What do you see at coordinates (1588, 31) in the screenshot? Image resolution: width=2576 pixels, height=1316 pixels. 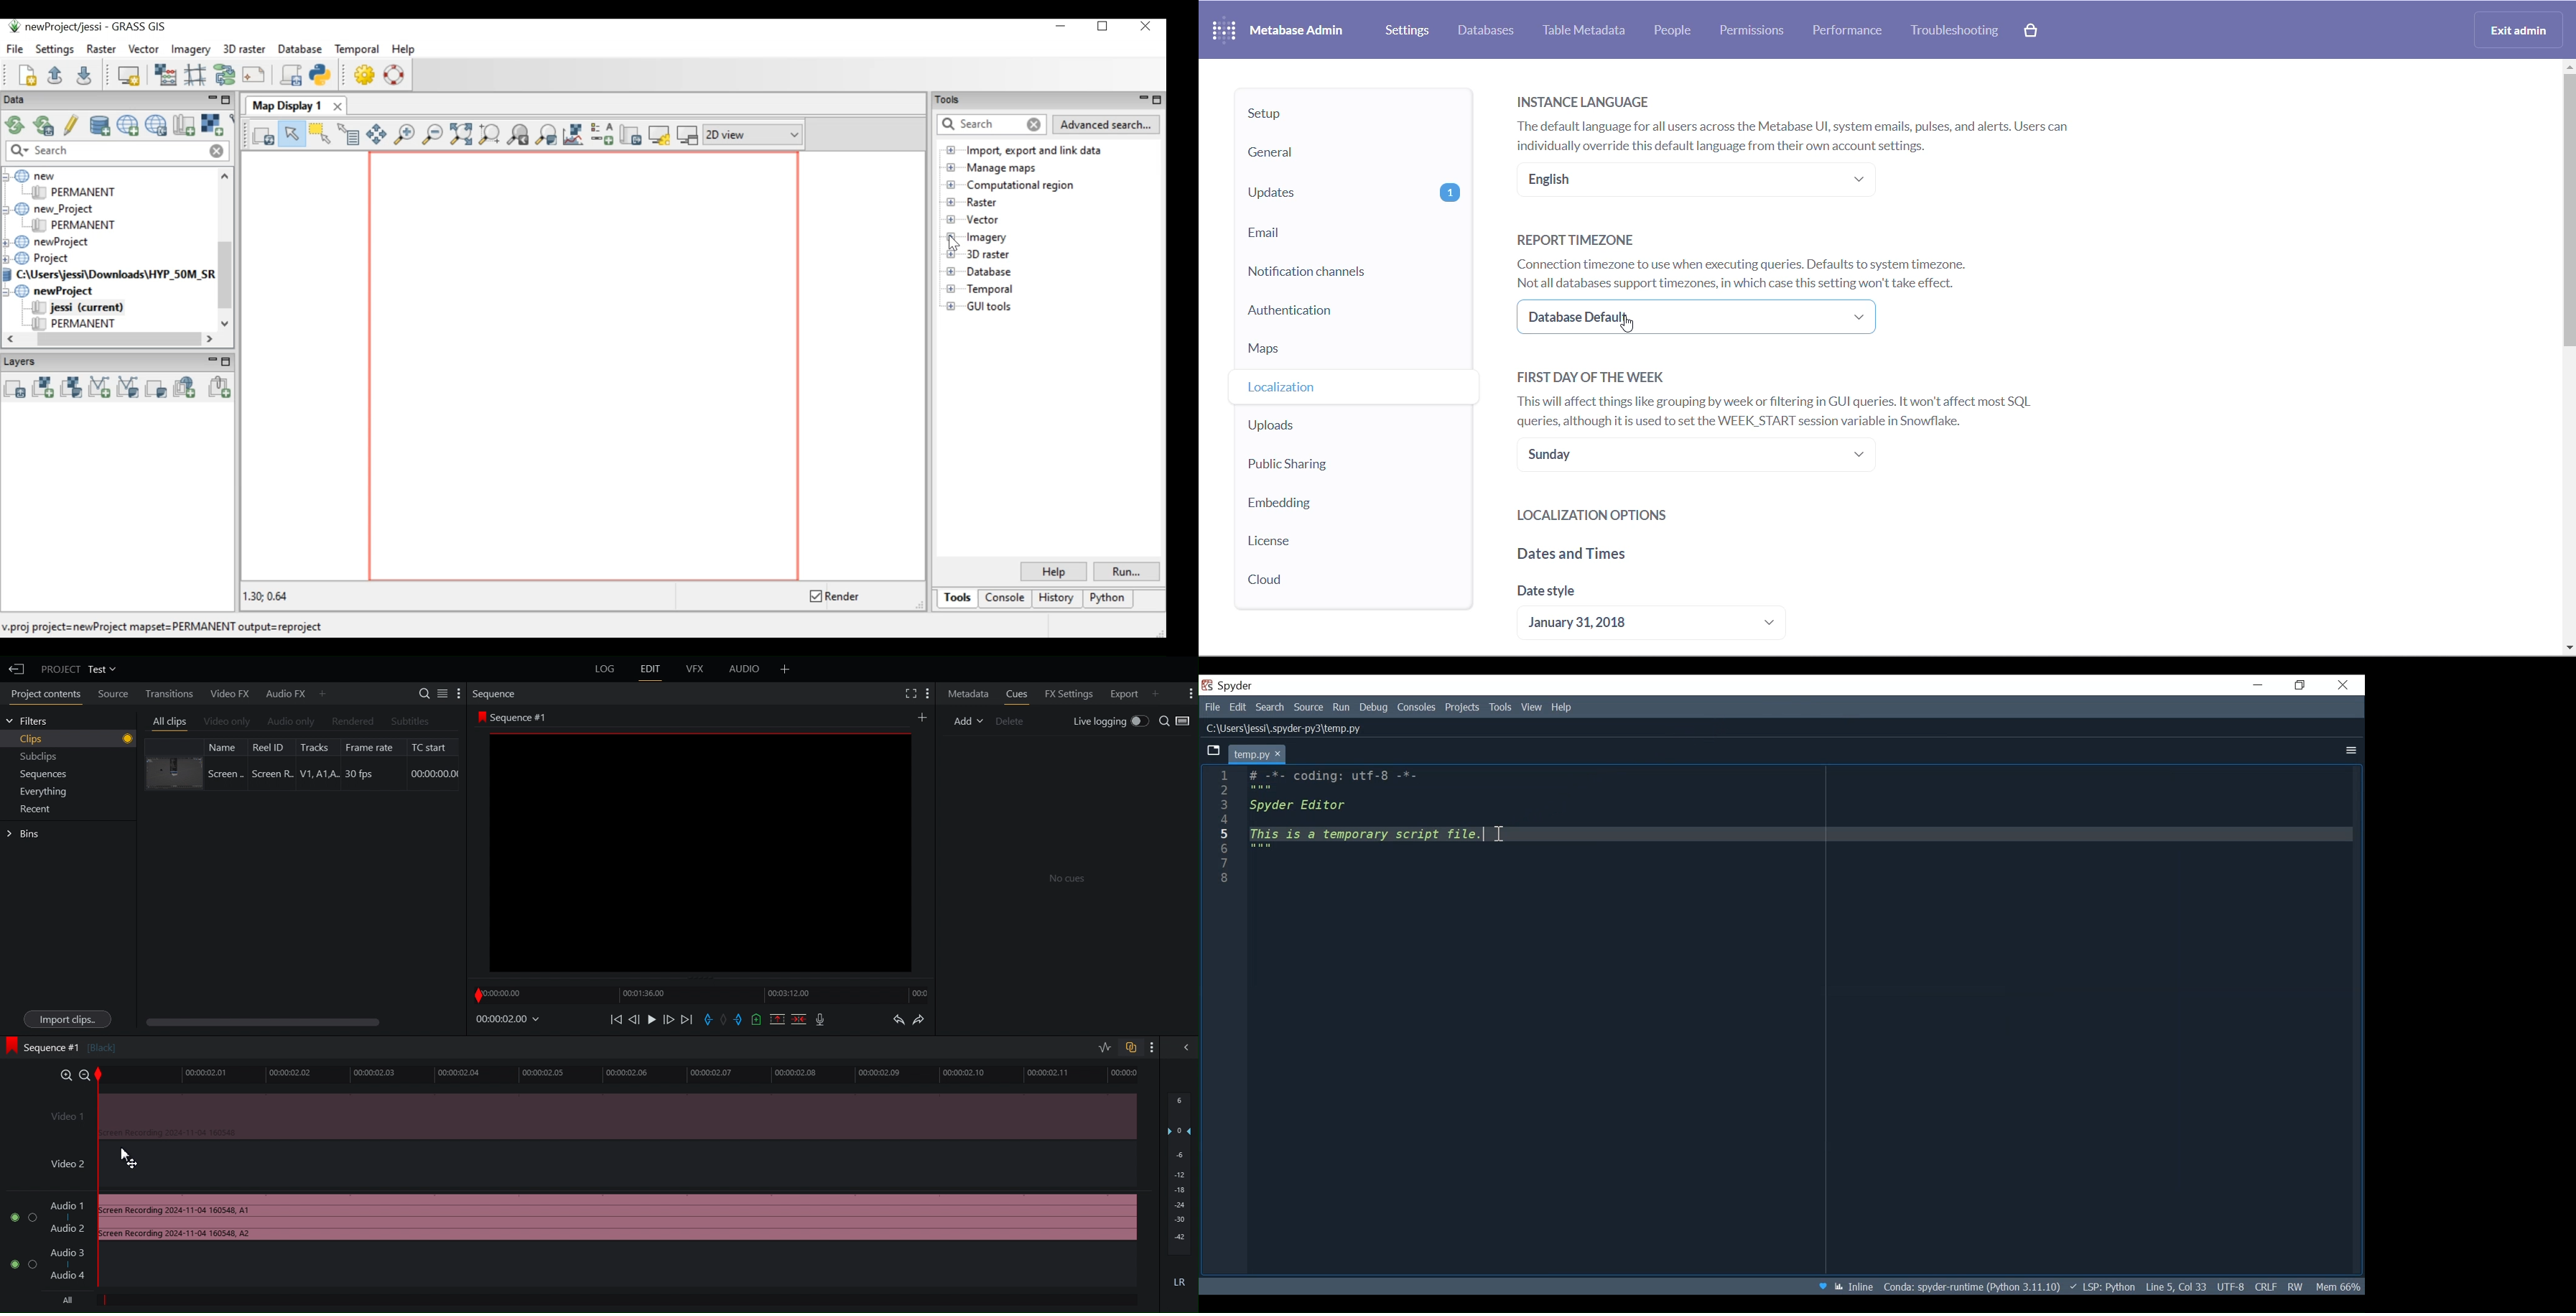 I see `TABLE METADATA` at bounding box center [1588, 31].